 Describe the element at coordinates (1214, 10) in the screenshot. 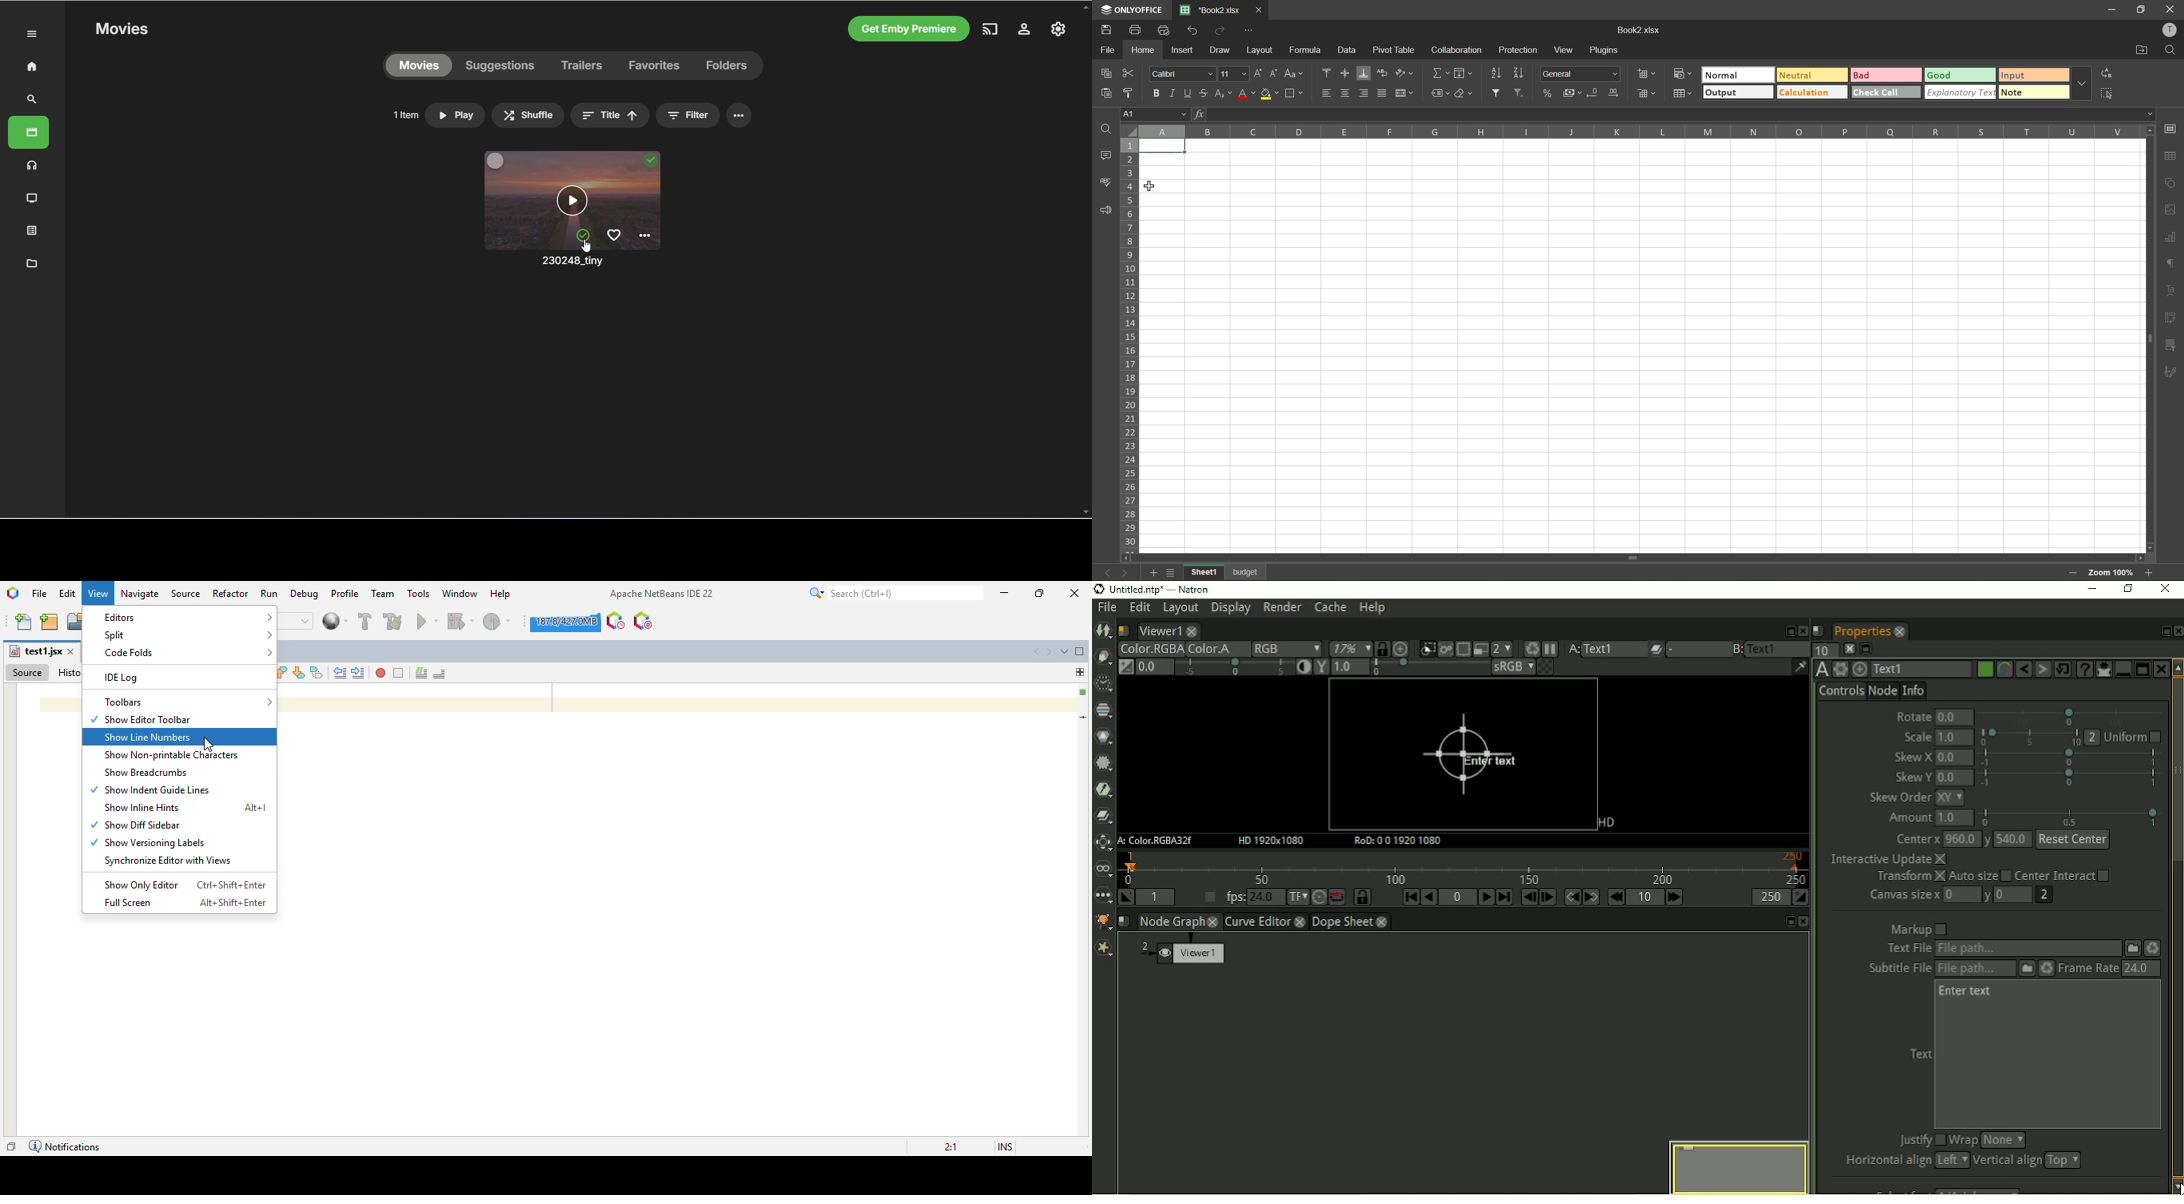

I see `file name` at that location.